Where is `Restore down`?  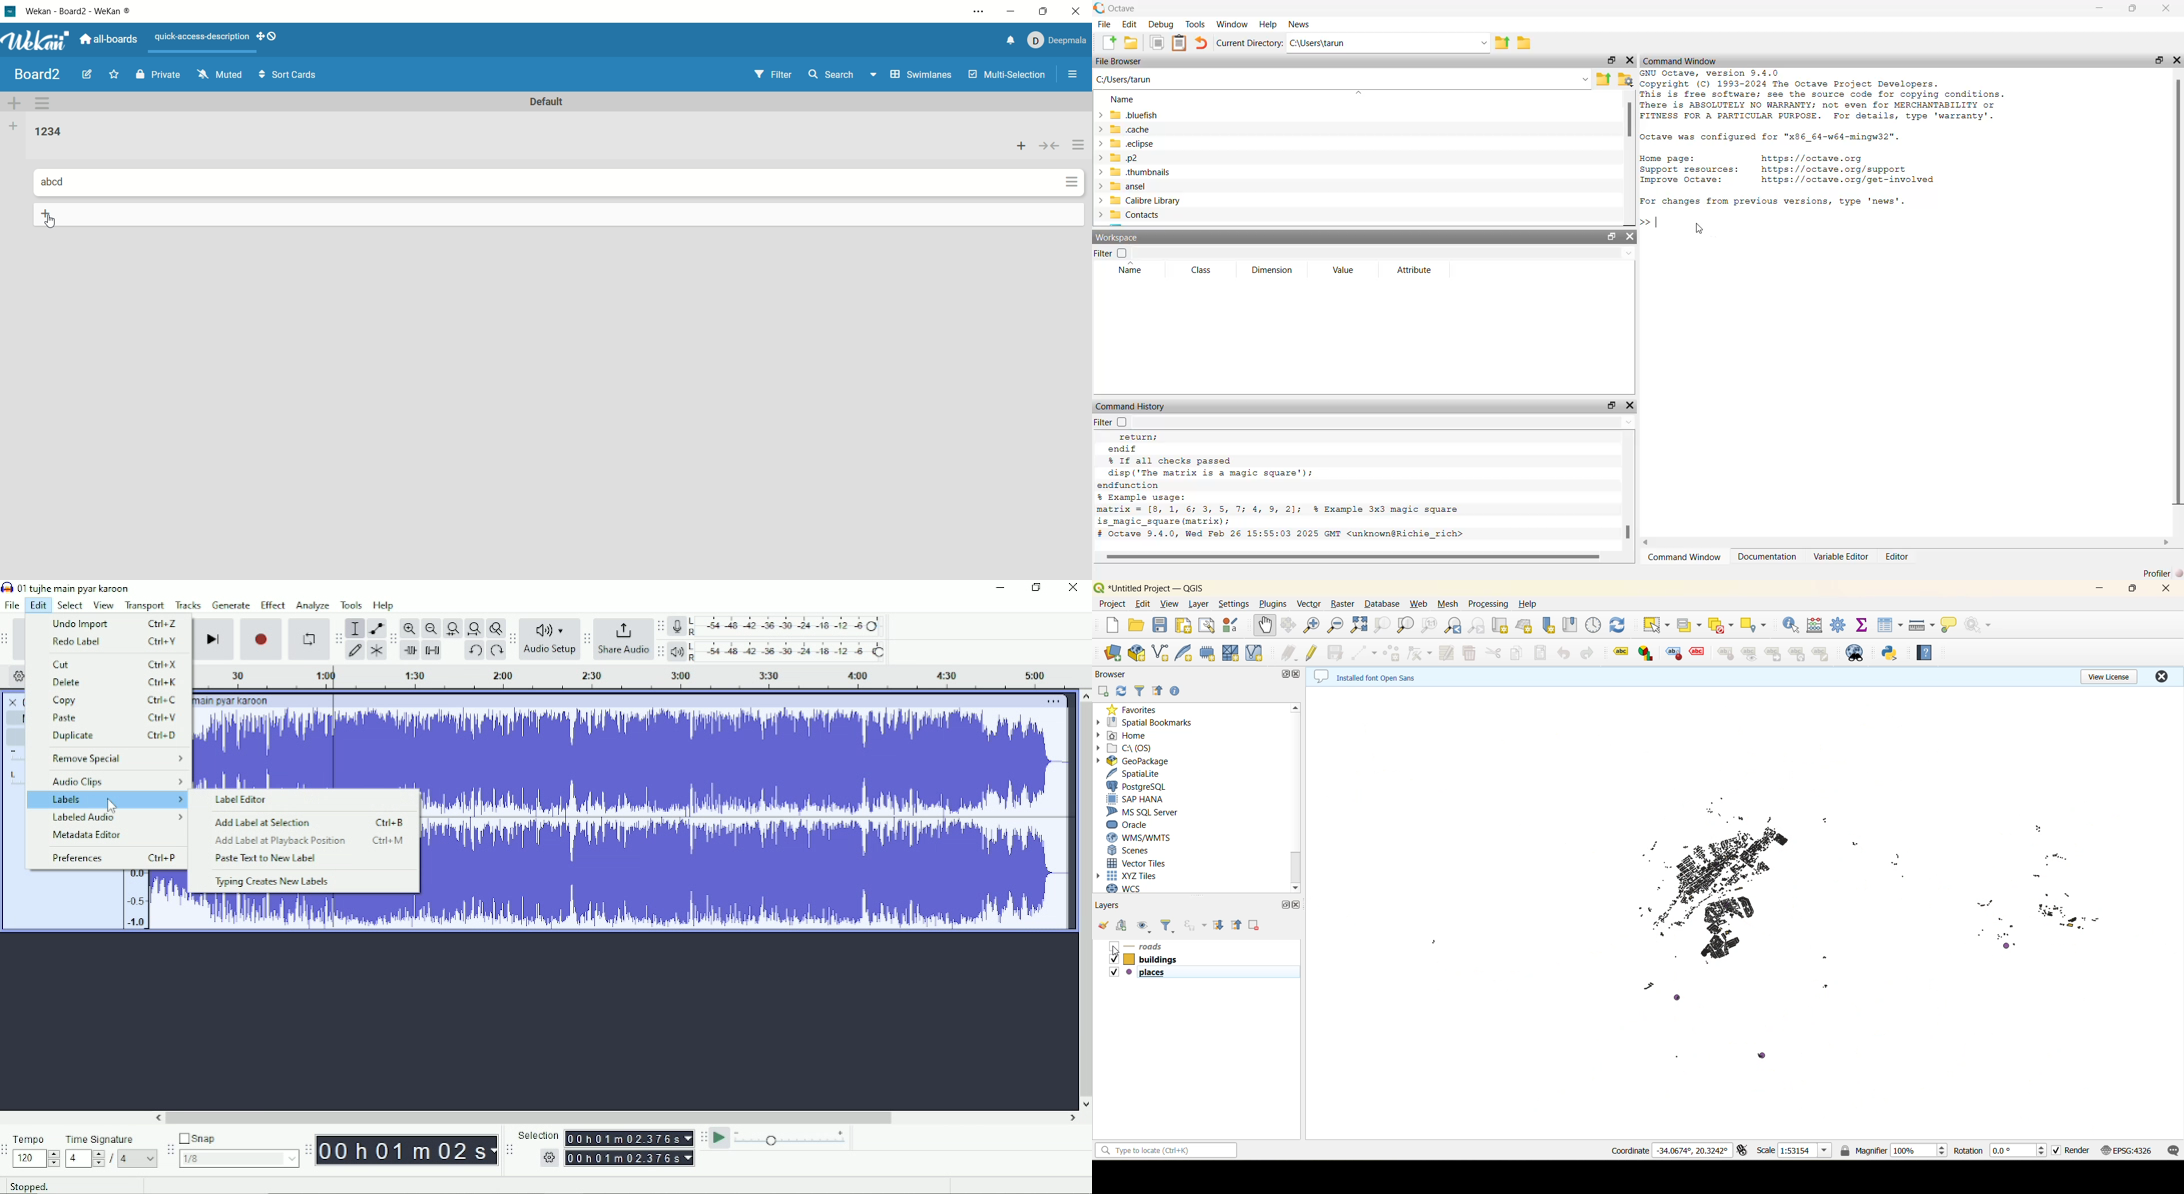 Restore down is located at coordinates (1037, 589).